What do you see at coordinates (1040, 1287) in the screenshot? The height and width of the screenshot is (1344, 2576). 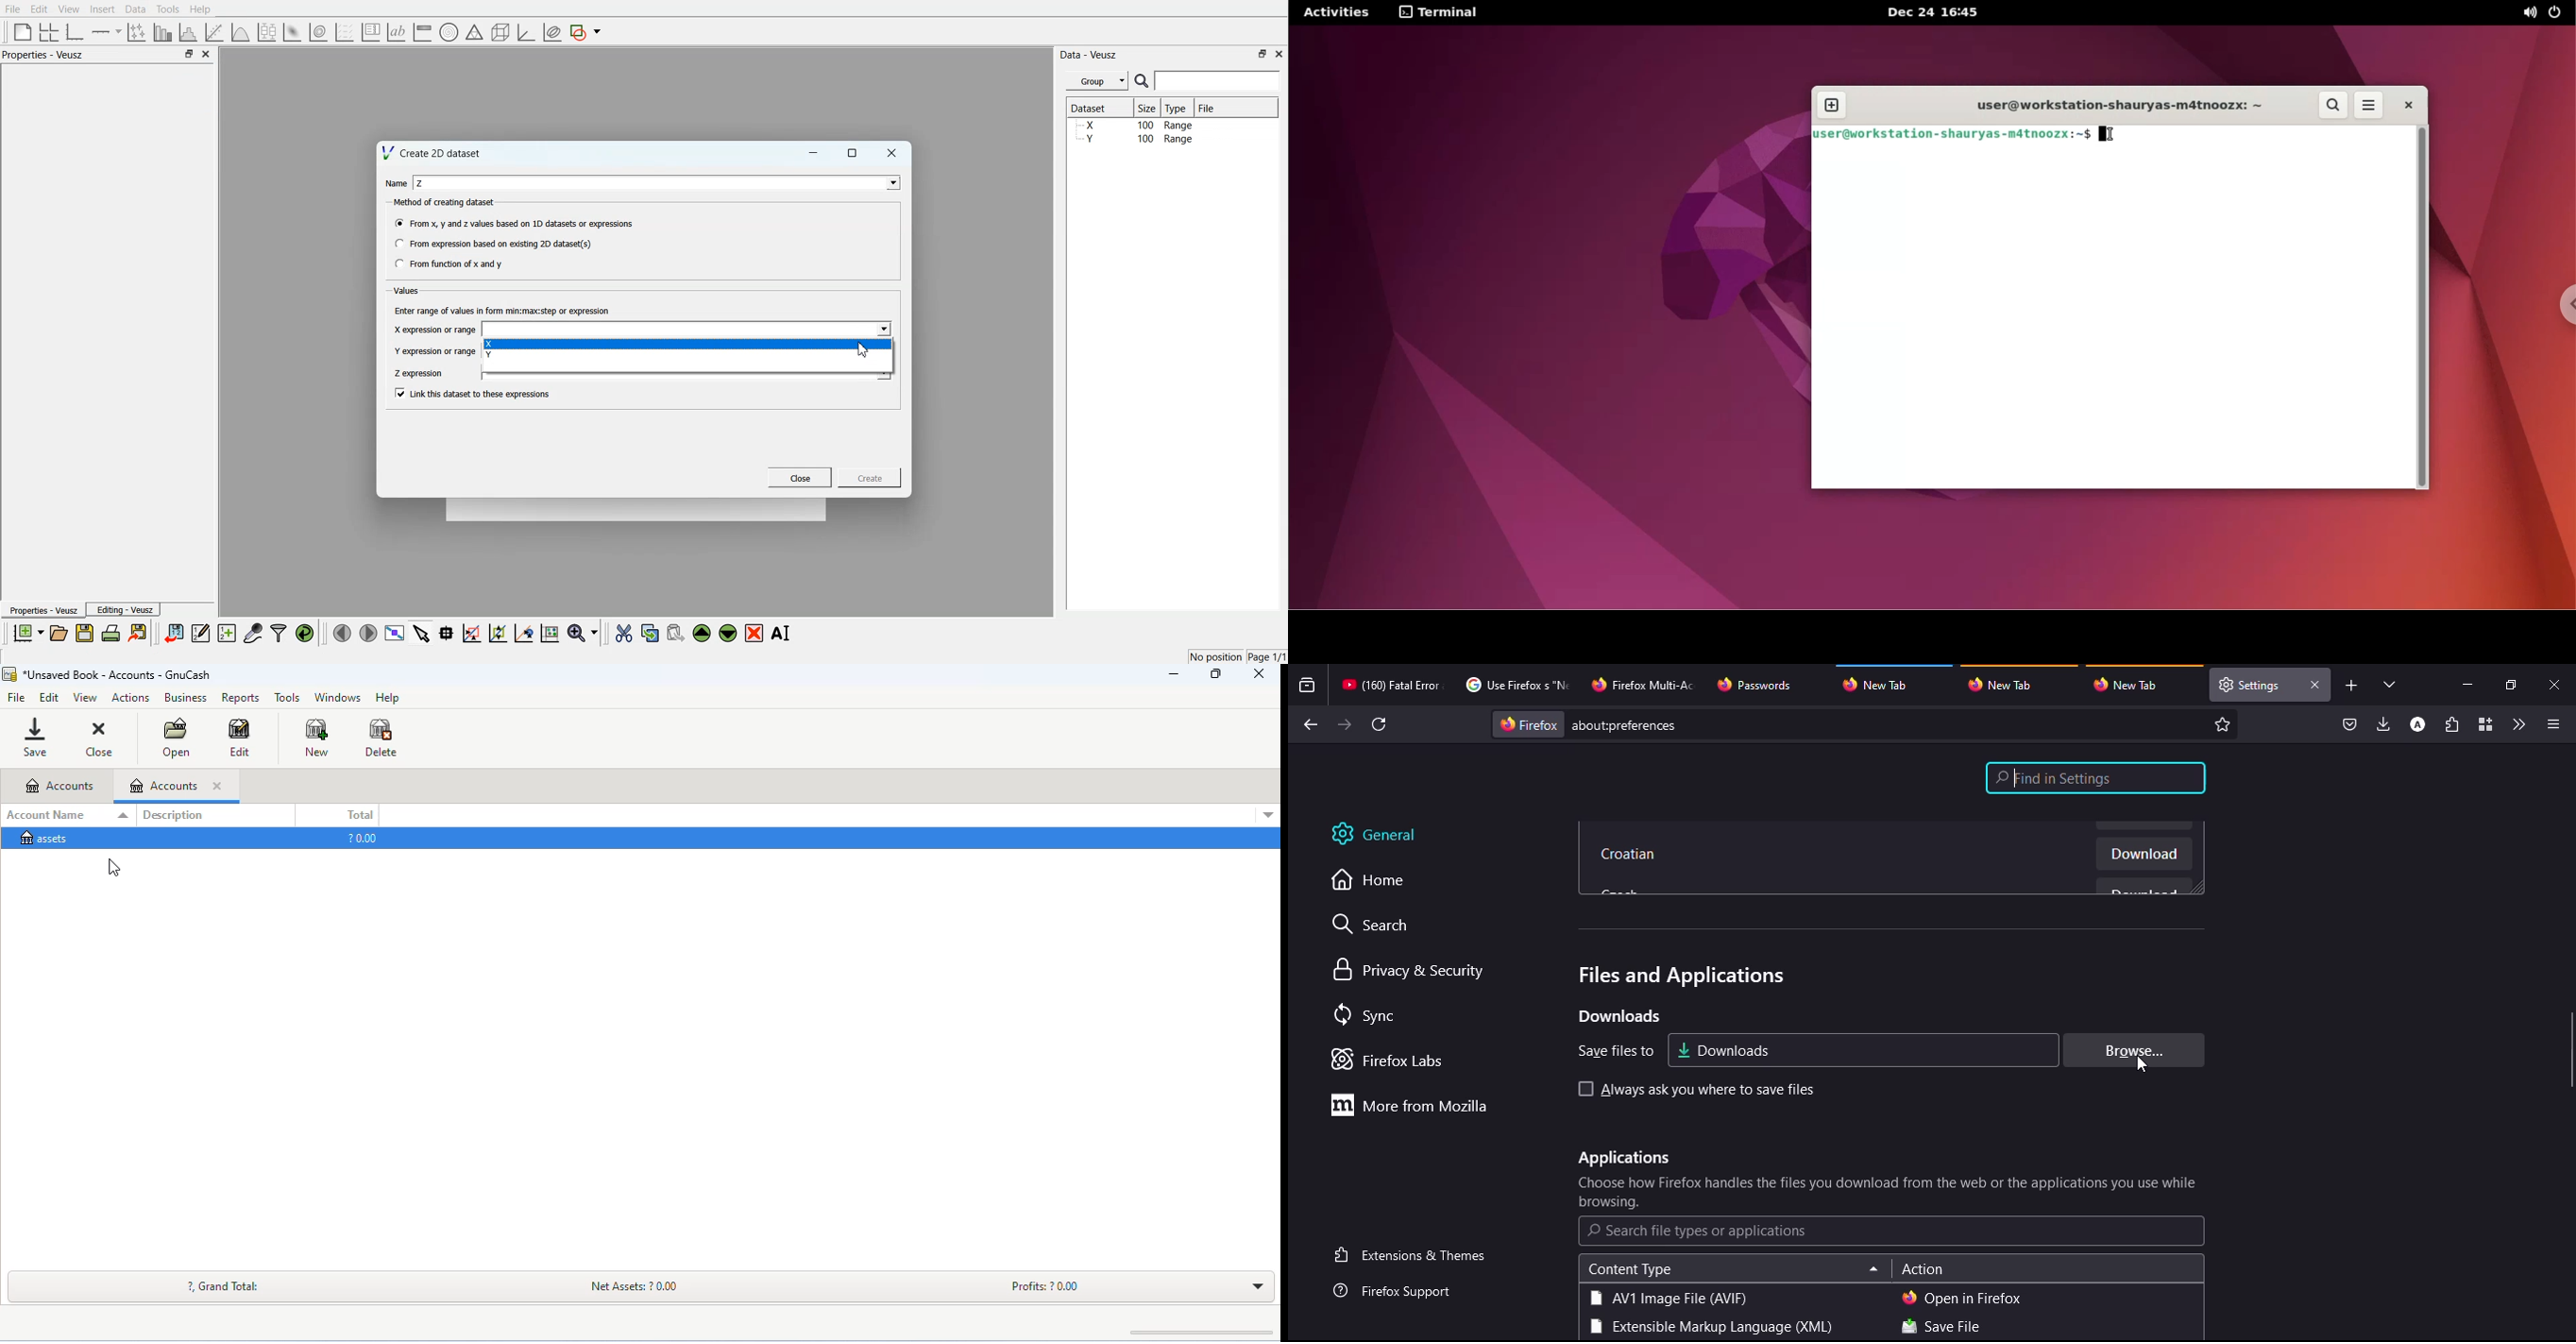 I see `profits: ? 0.00` at bounding box center [1040, 1287].